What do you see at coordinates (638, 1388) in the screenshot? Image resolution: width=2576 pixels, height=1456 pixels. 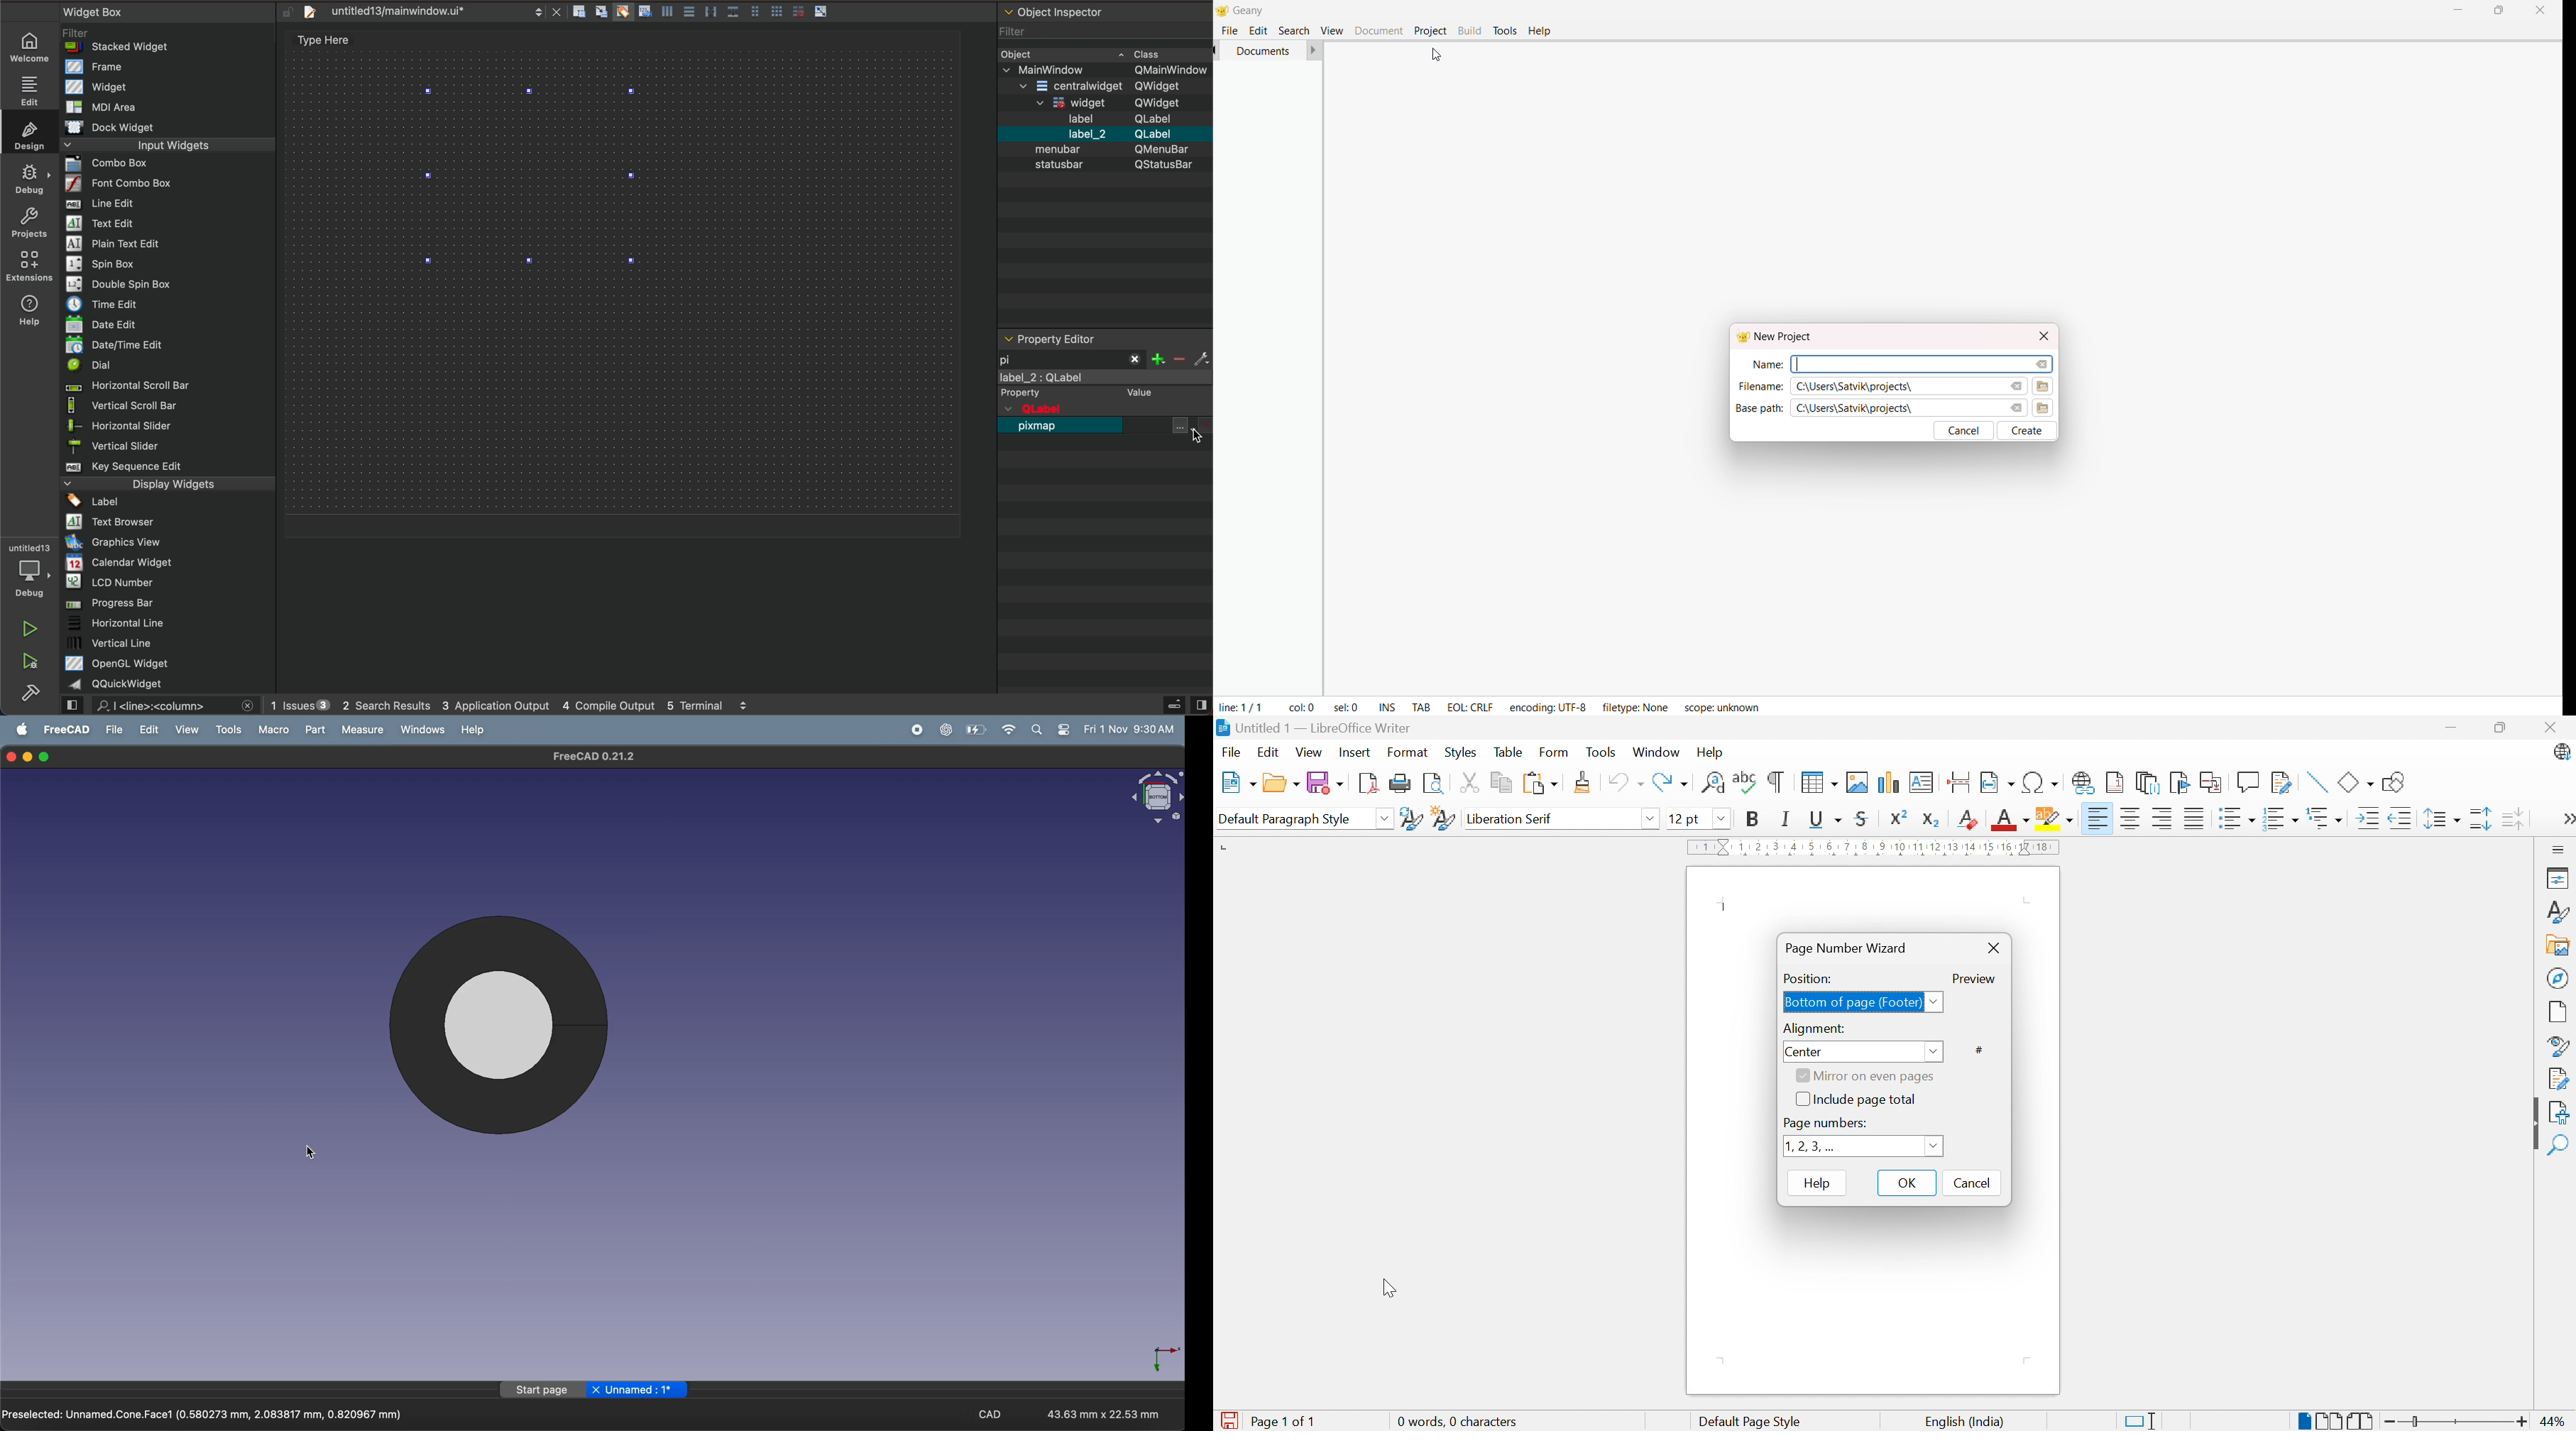 I see `X Unnamed : 1*` at bounding box center [638, 1388].